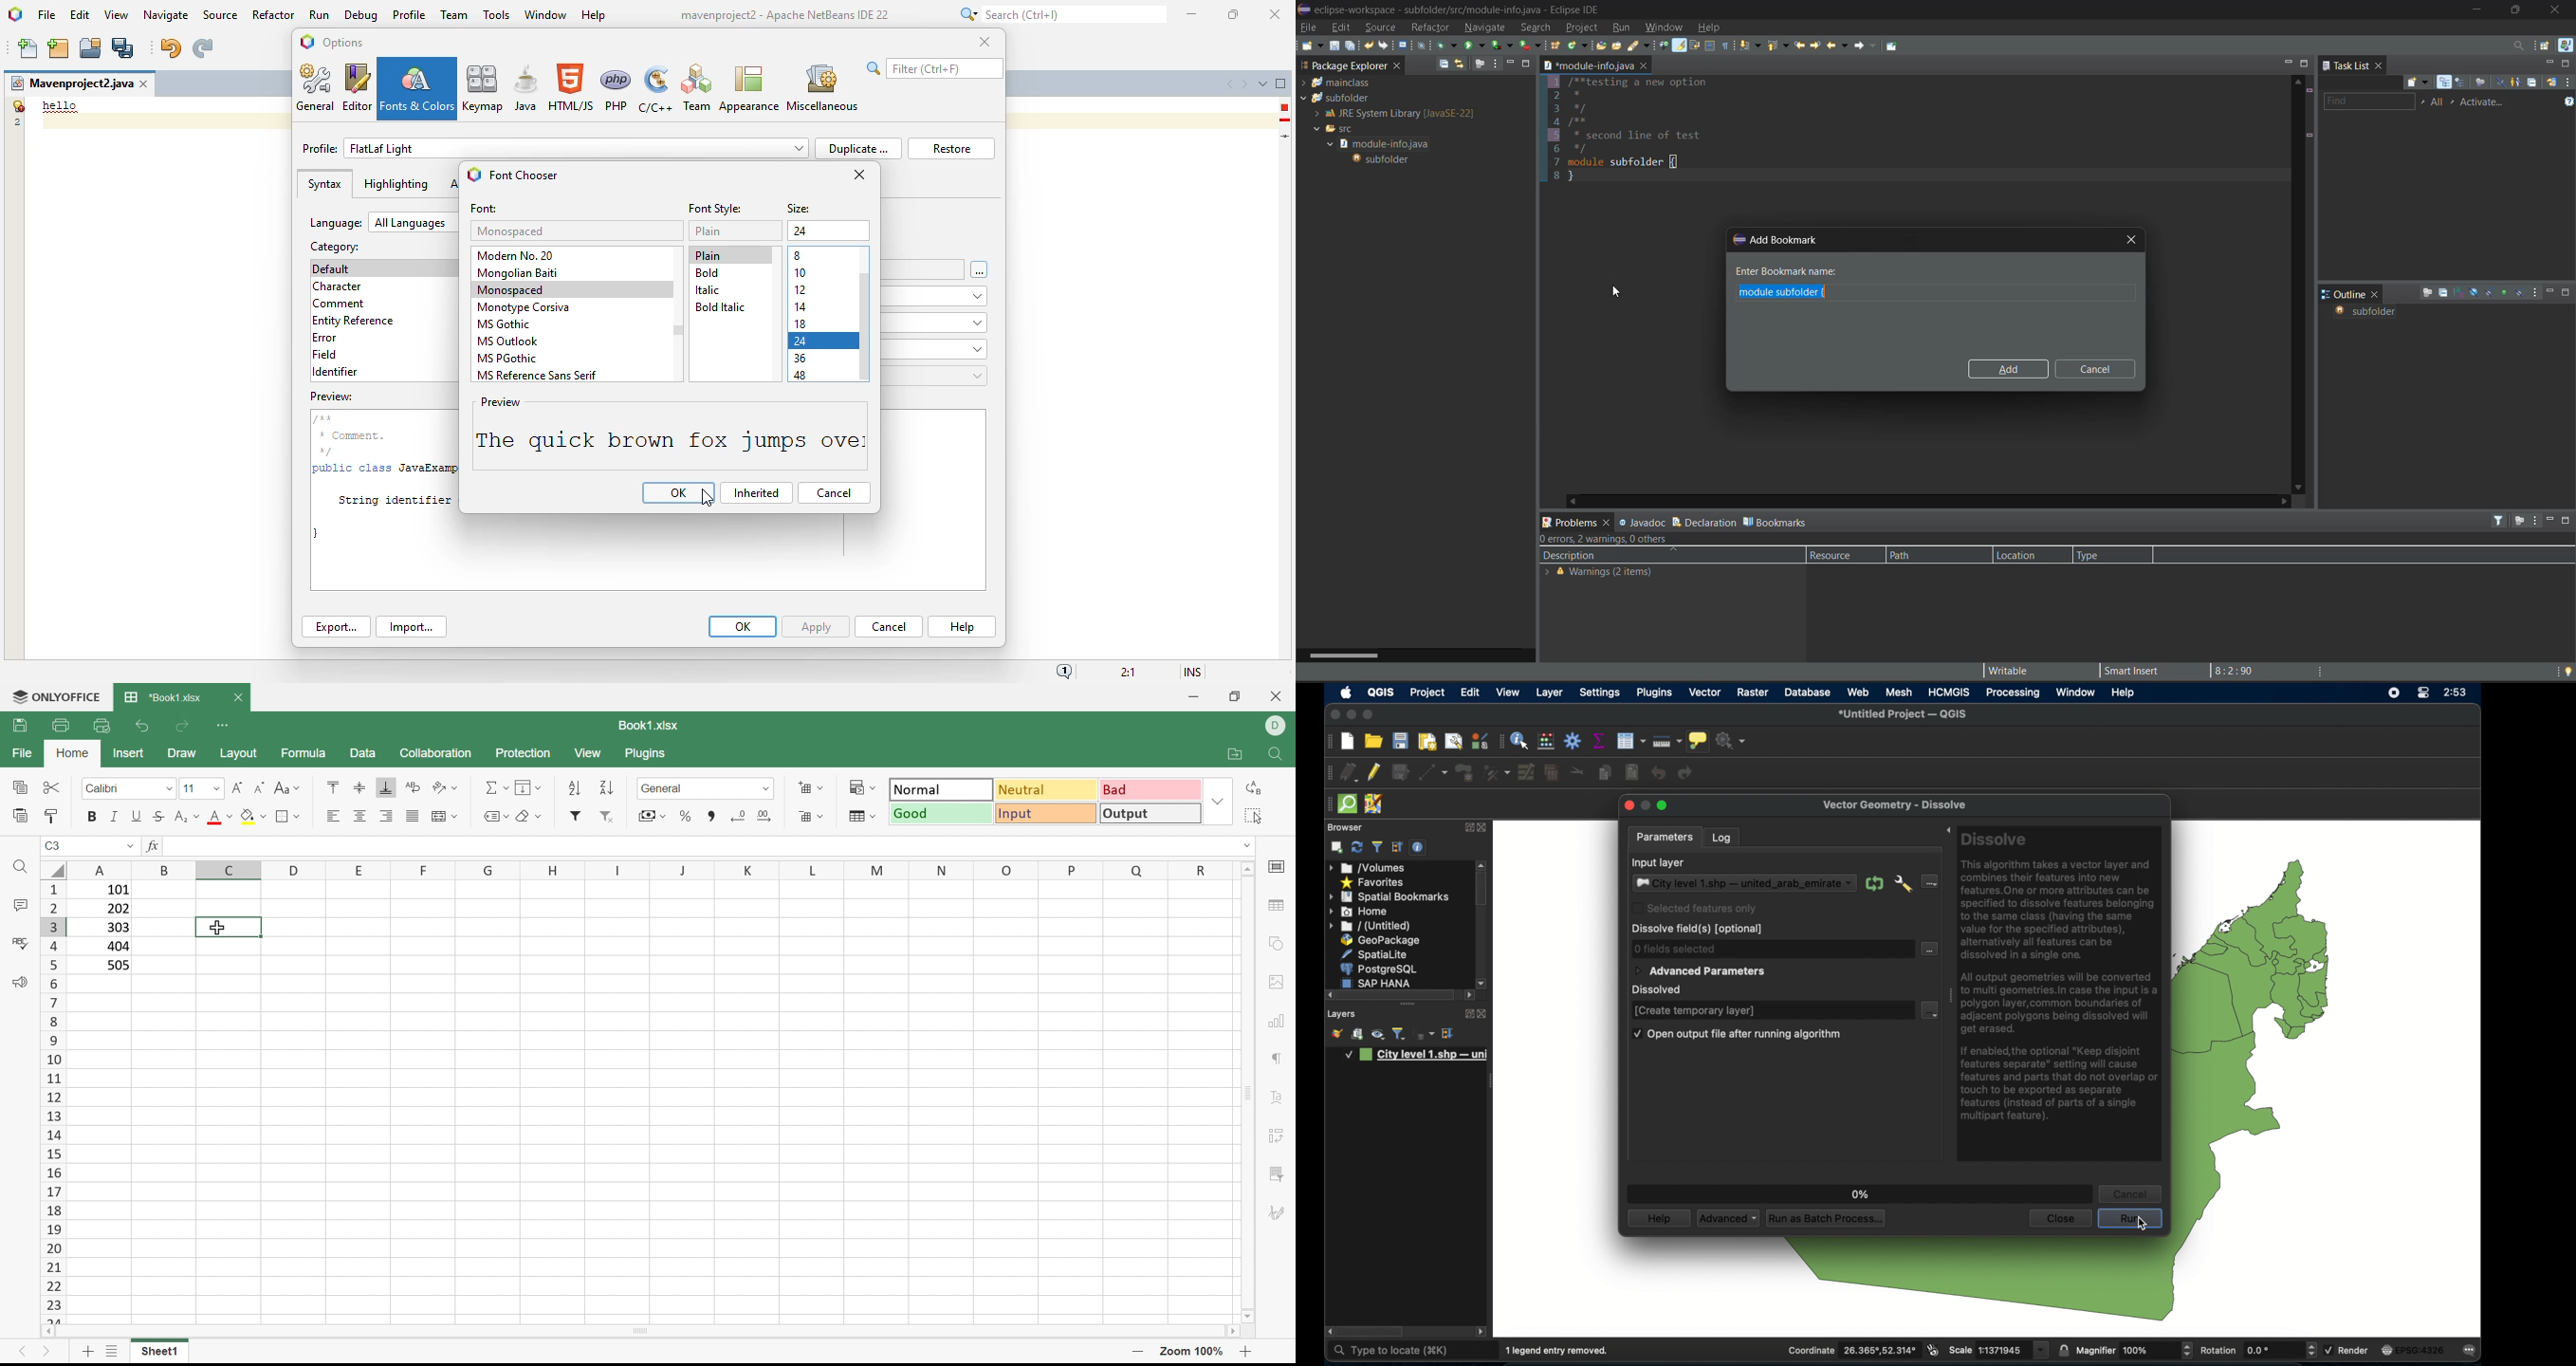 This screenshot has width=2576, height=1372. What do you see at coordinates (863, 820) in the screenshot?
I see `Format table as template` at bounding box center [863, 820].